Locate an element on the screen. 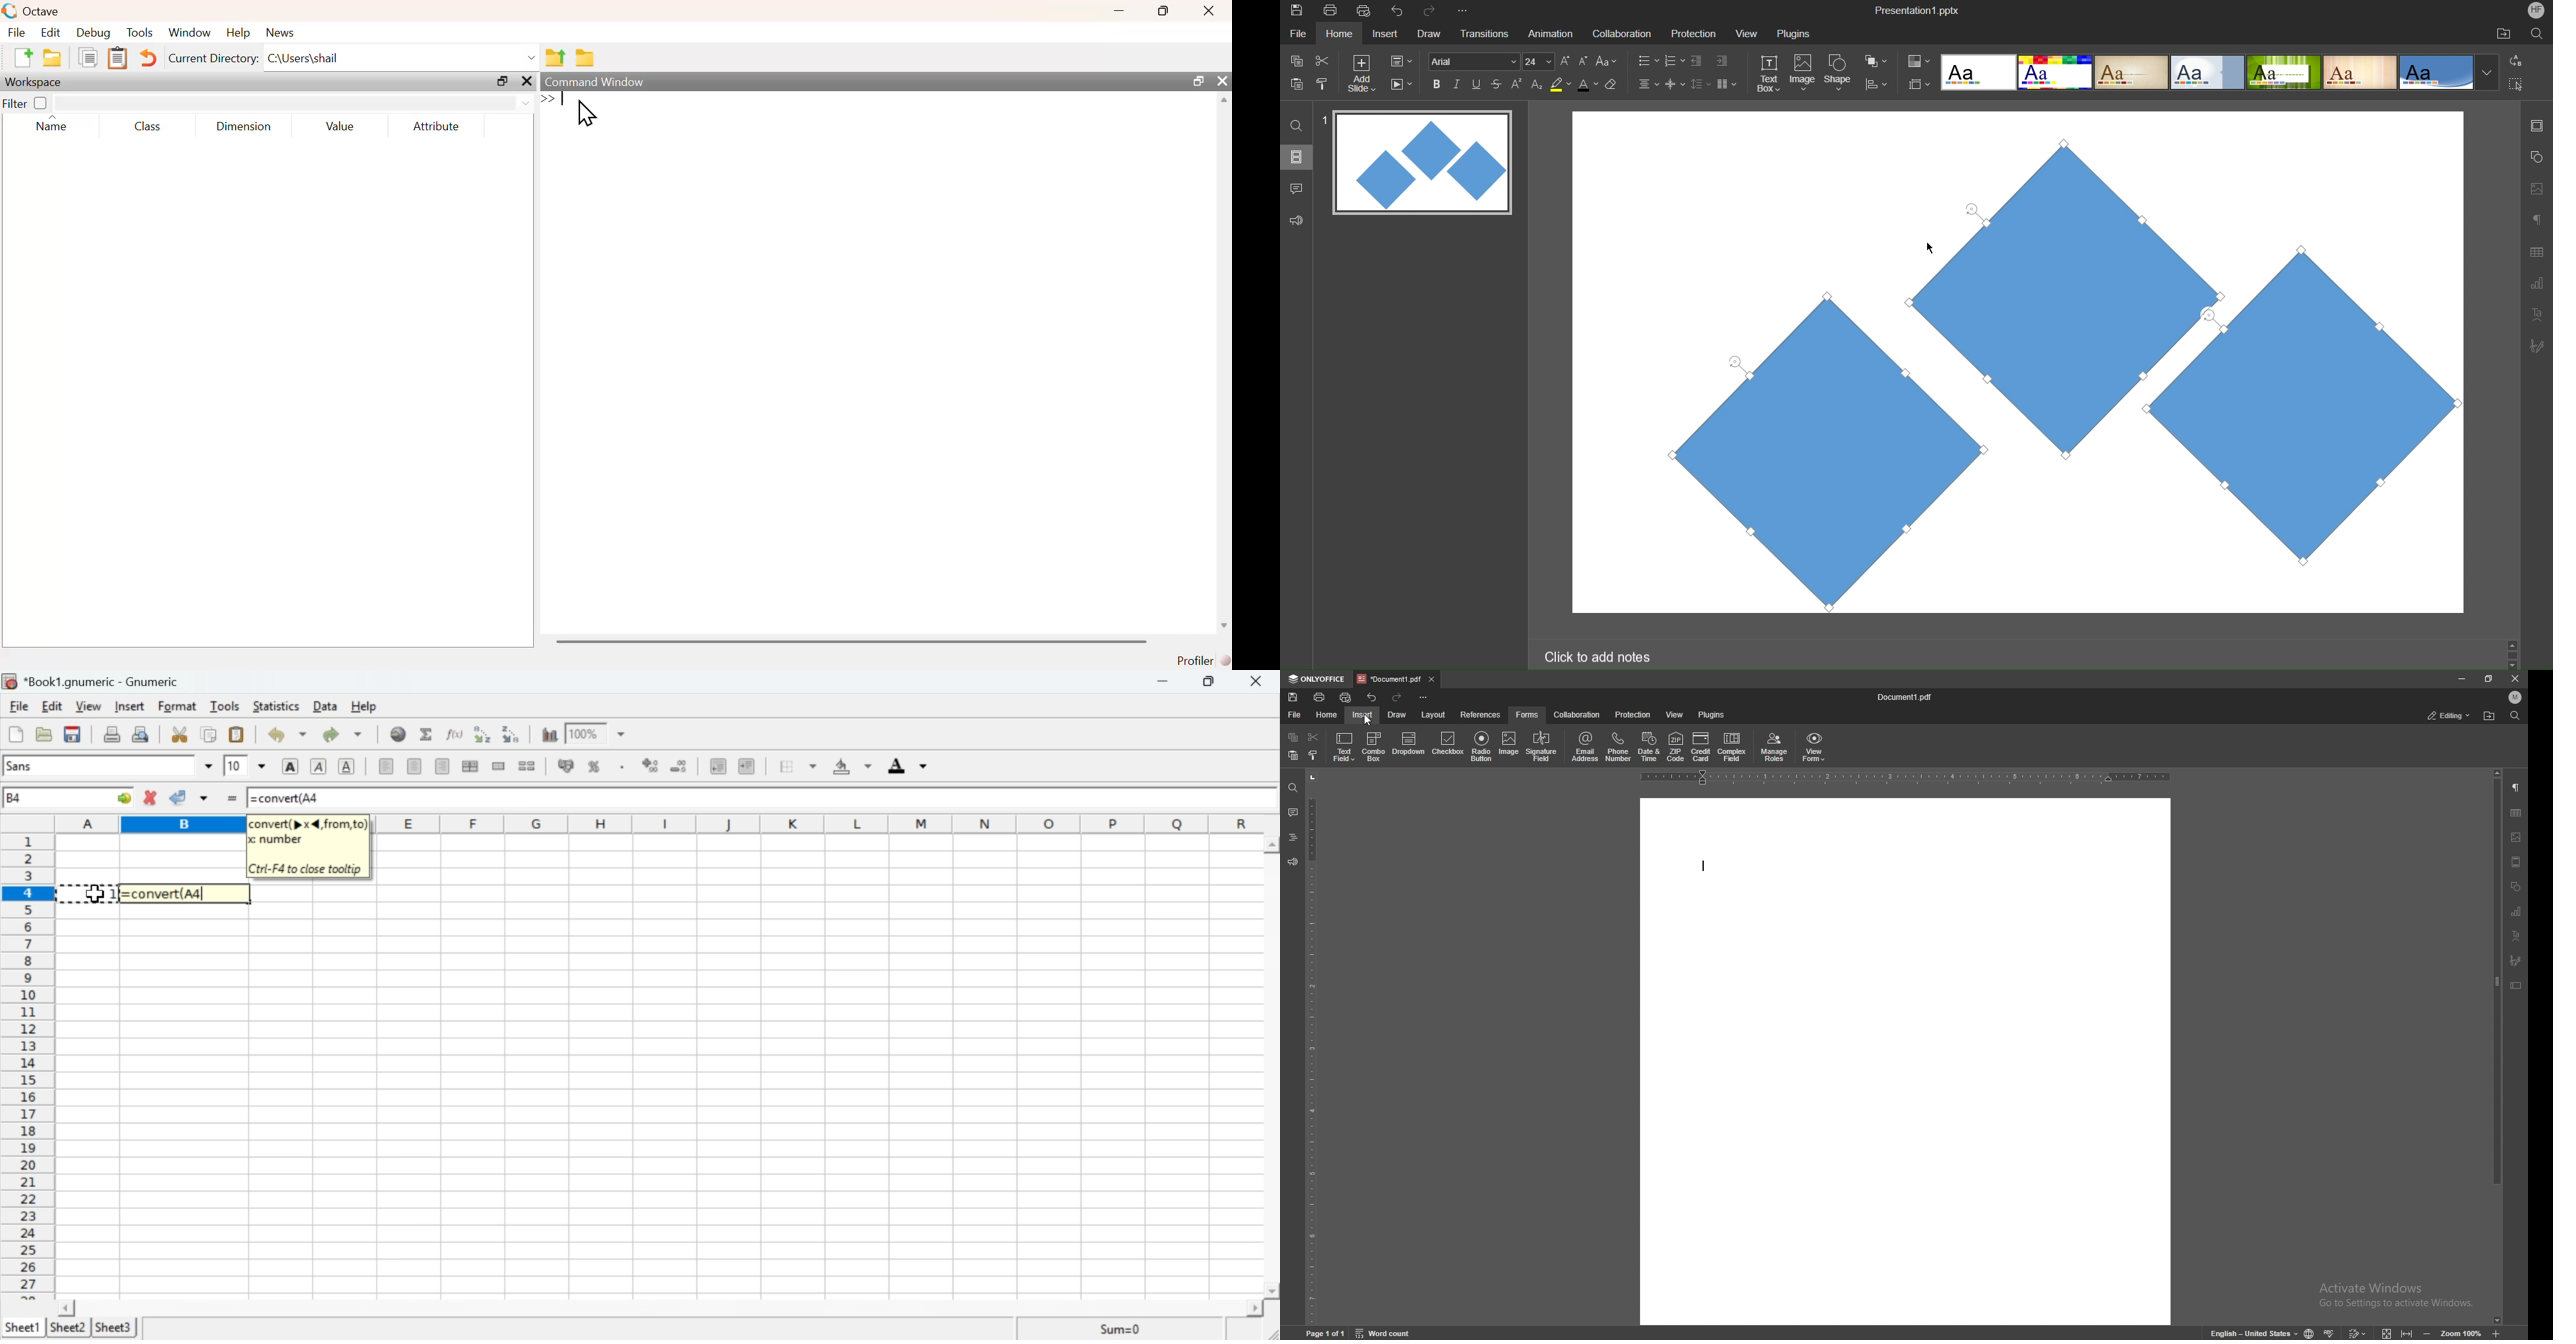 This screenshot has height=1344, width=2576. Account is located at coordinates (2537, 10).